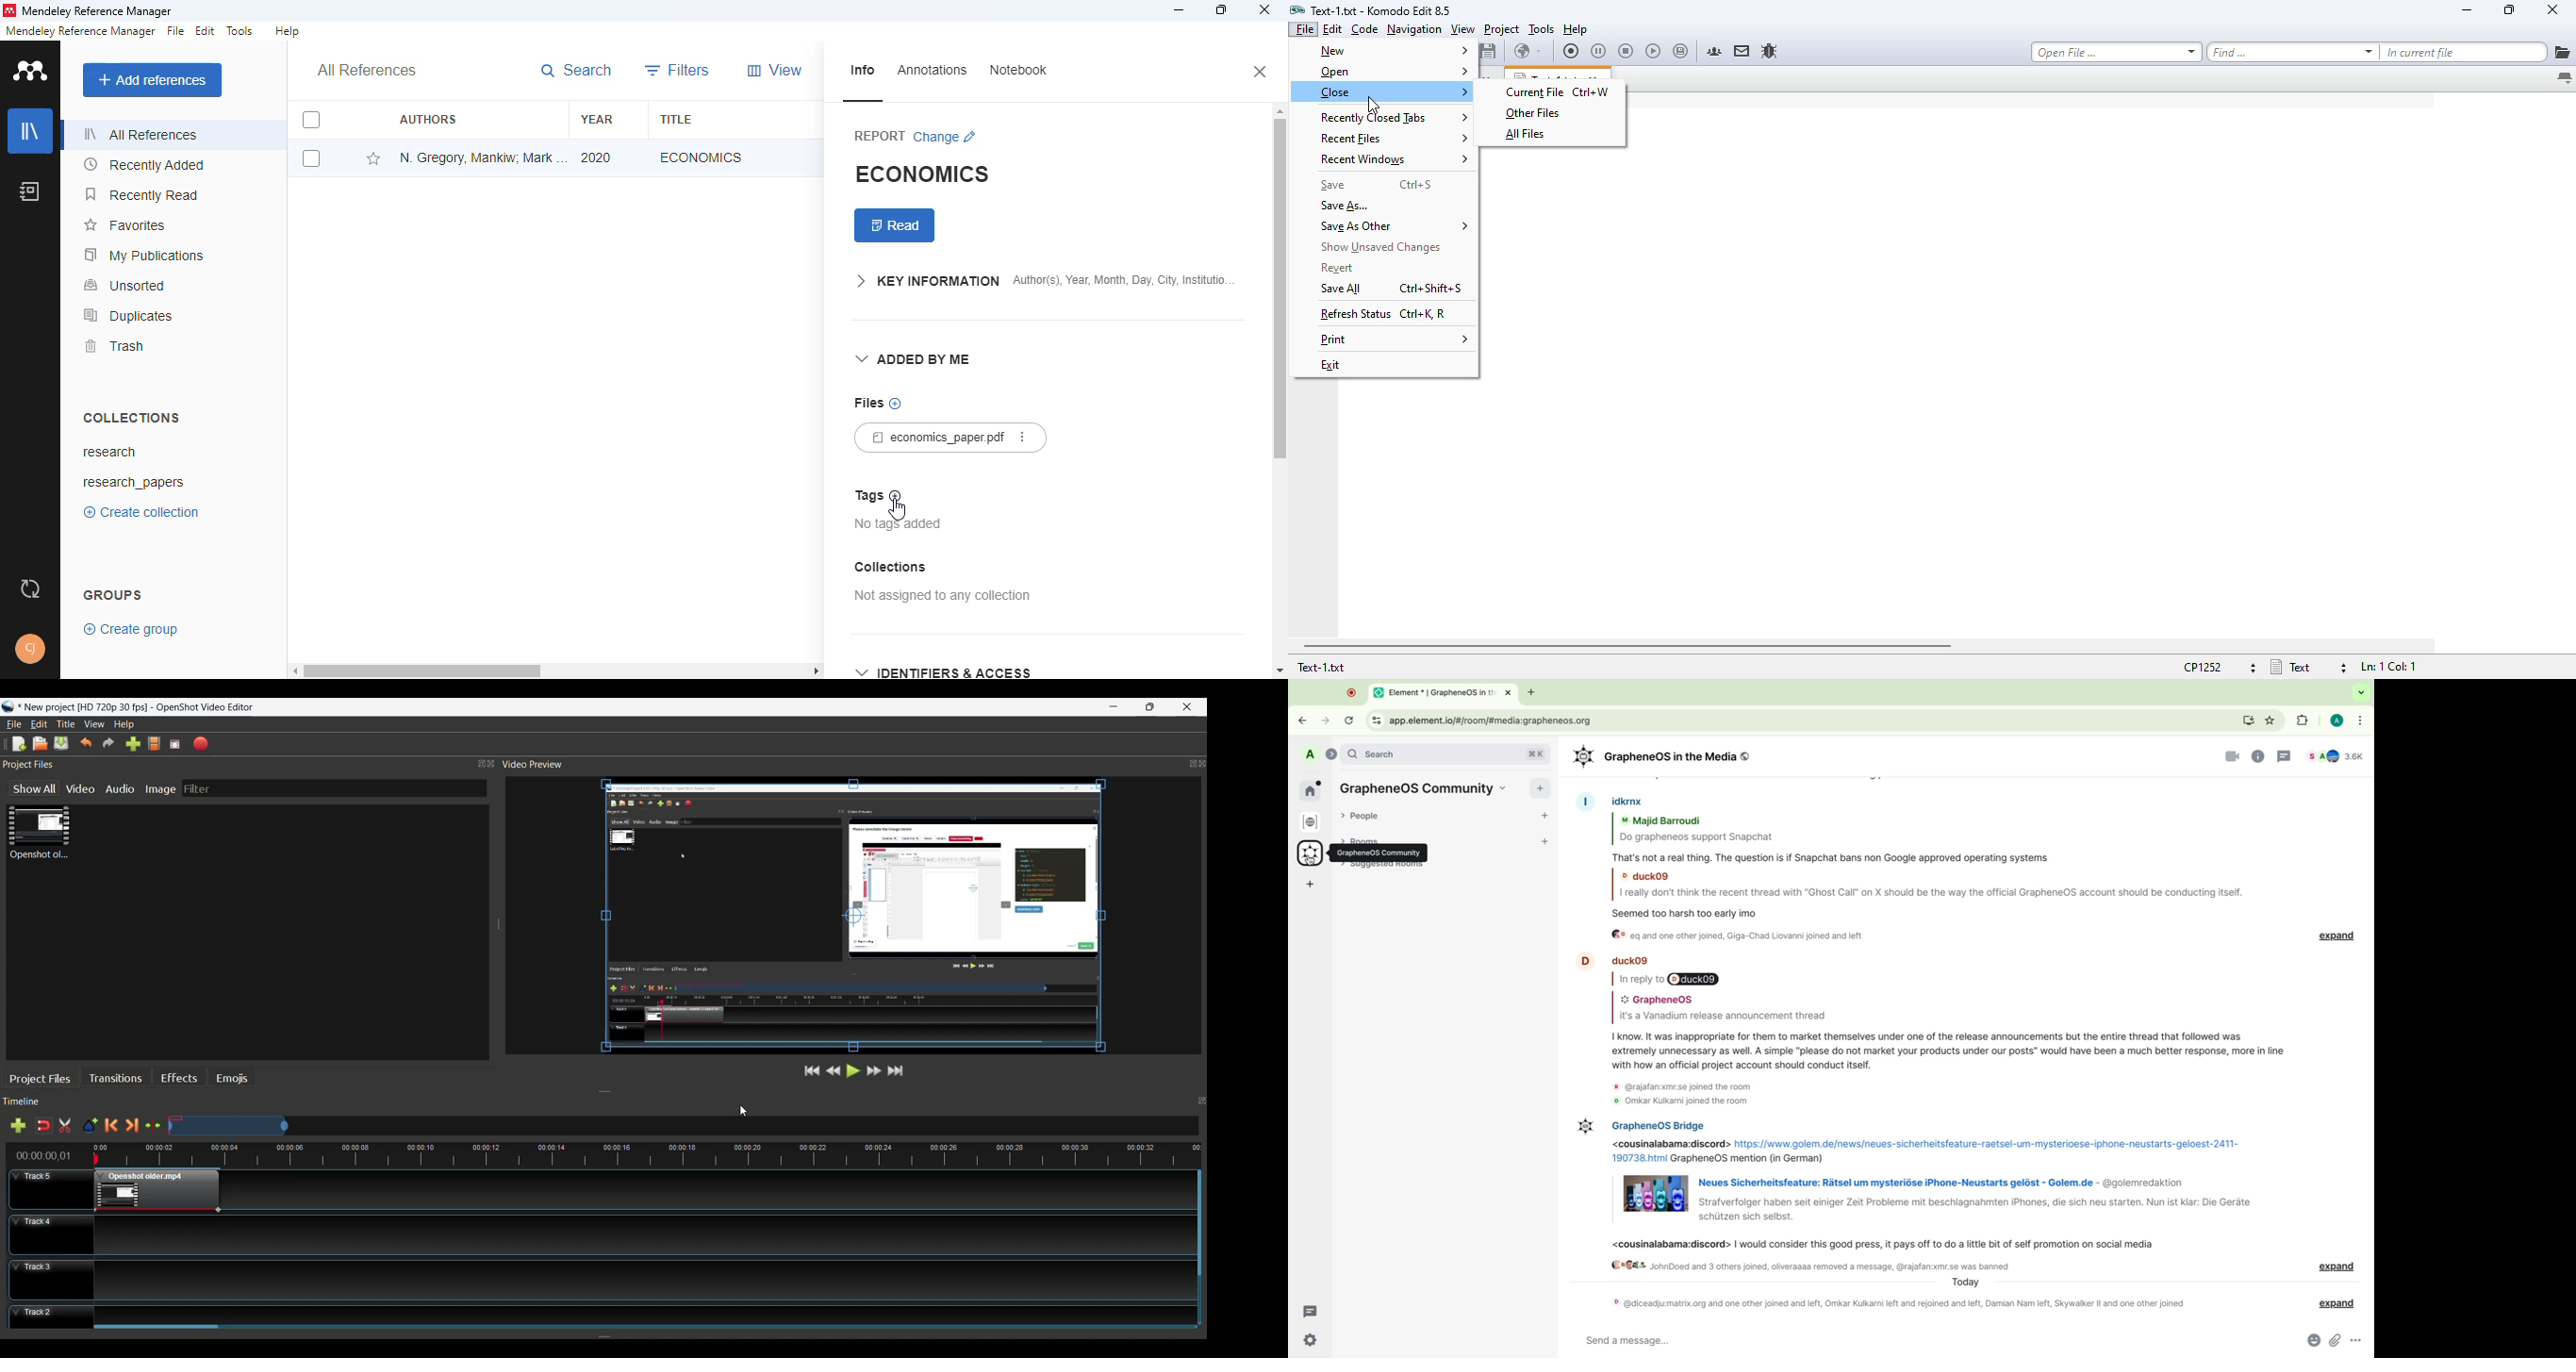 The width and height of the screenshot is (2576, 1372). What do you see at coordinates (245, 1124) in the screenshot?
I see `Zoom Slide` at bounding box center [245, 1124].